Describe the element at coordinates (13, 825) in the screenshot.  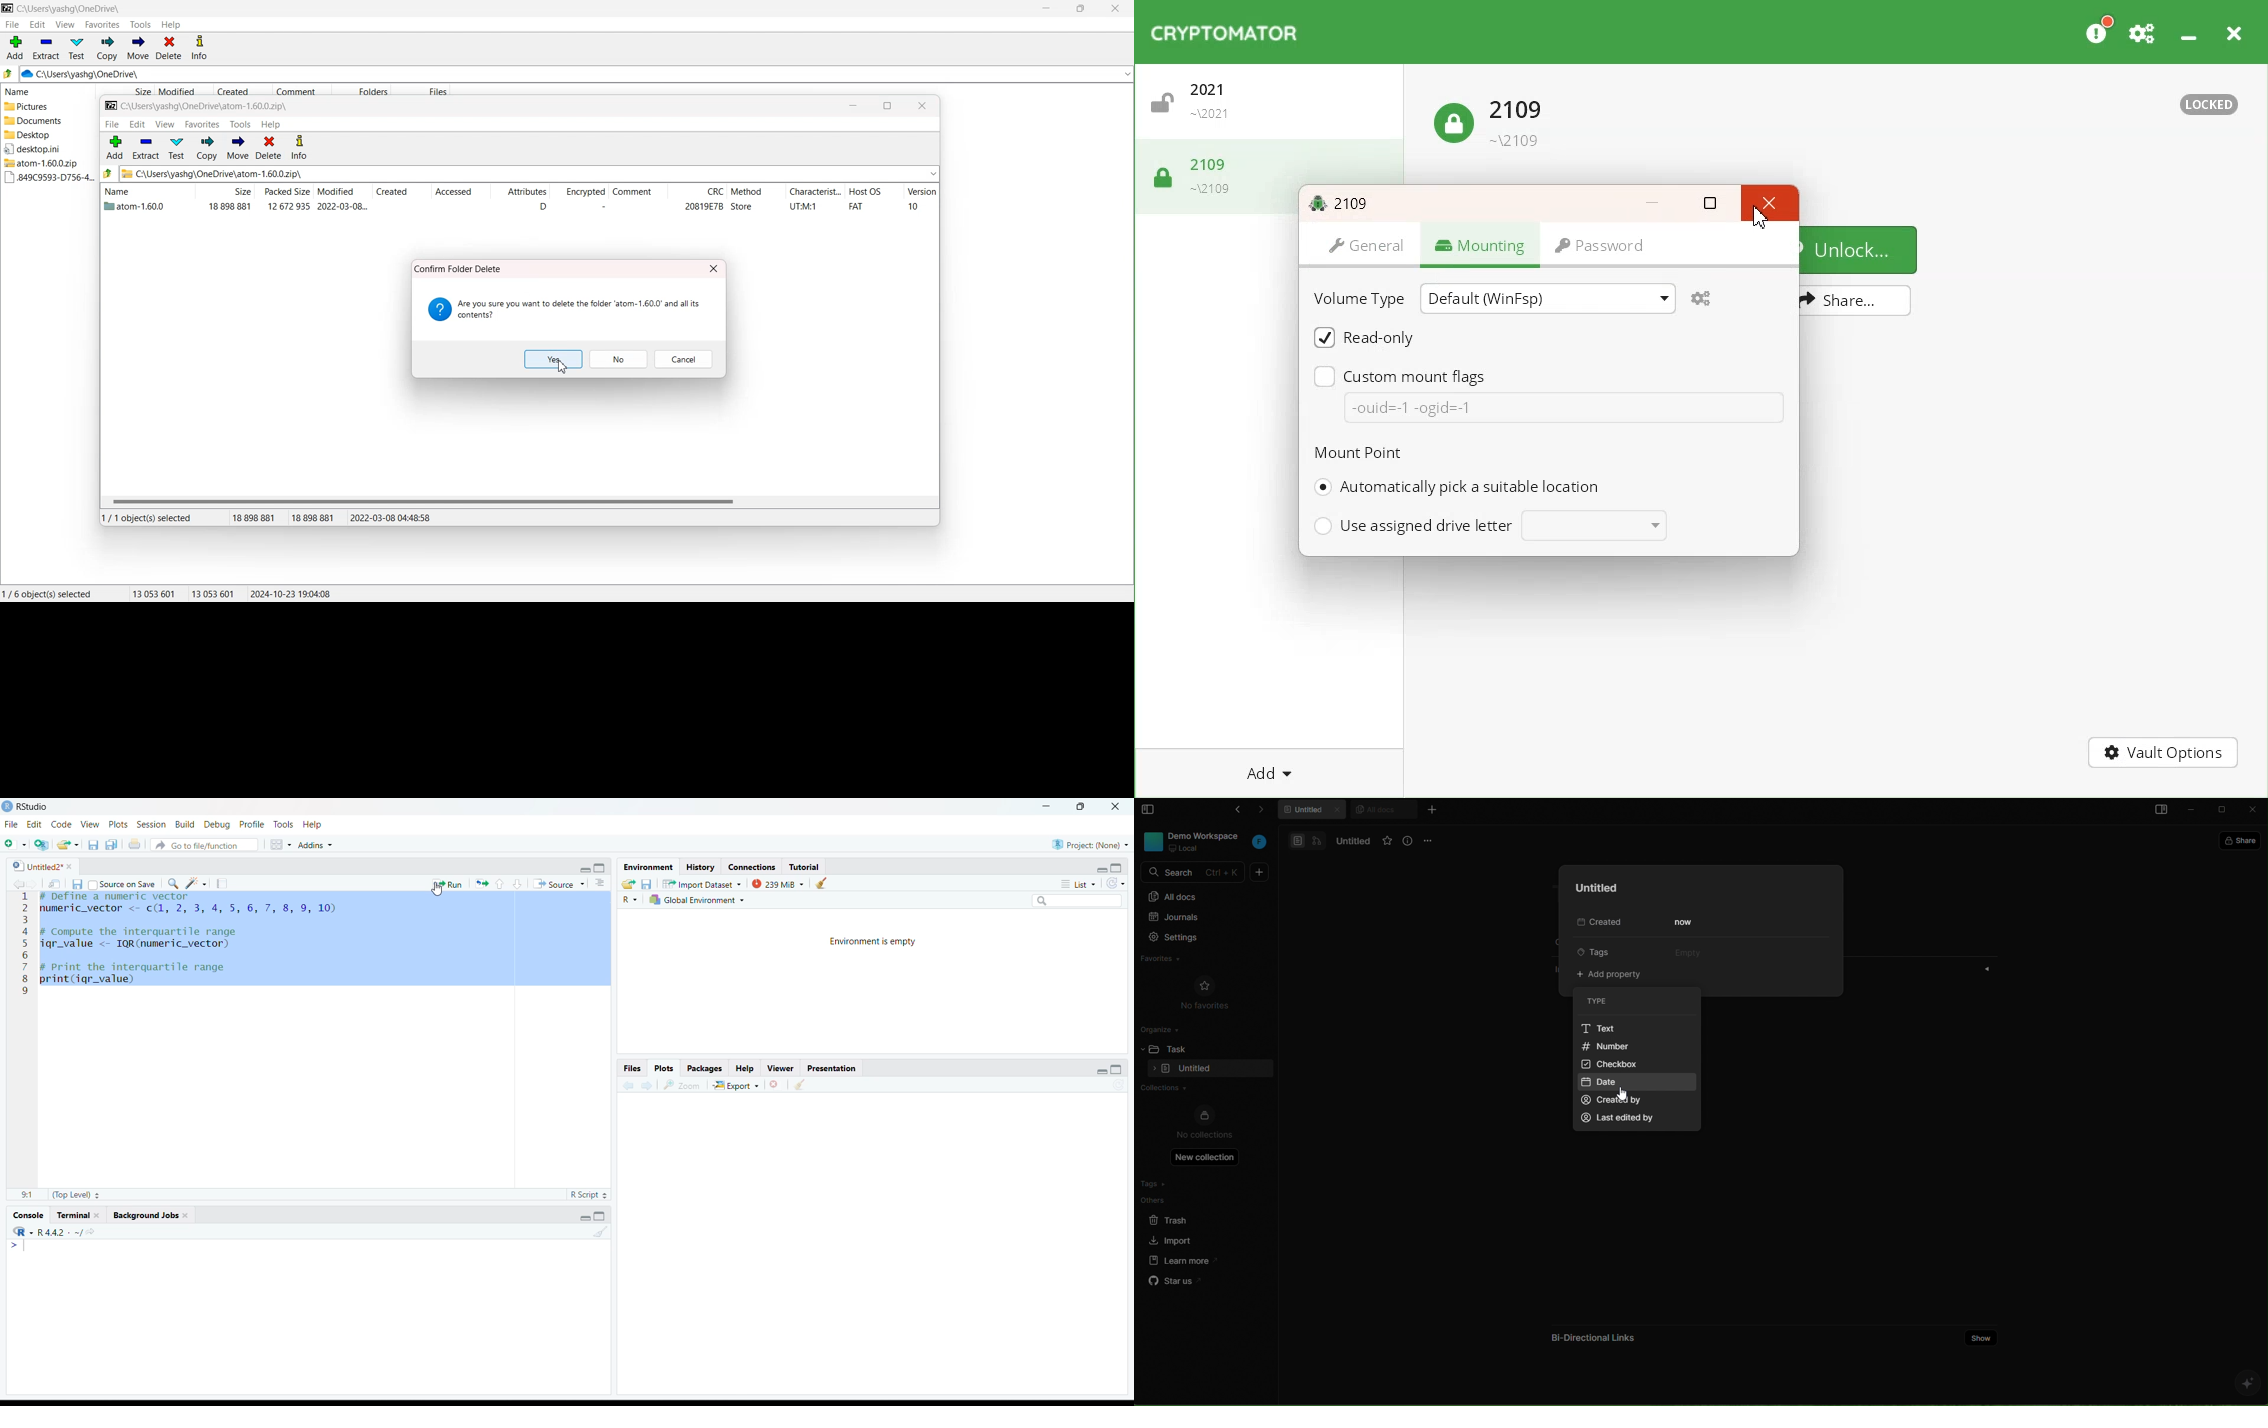
I see `File` at that location.